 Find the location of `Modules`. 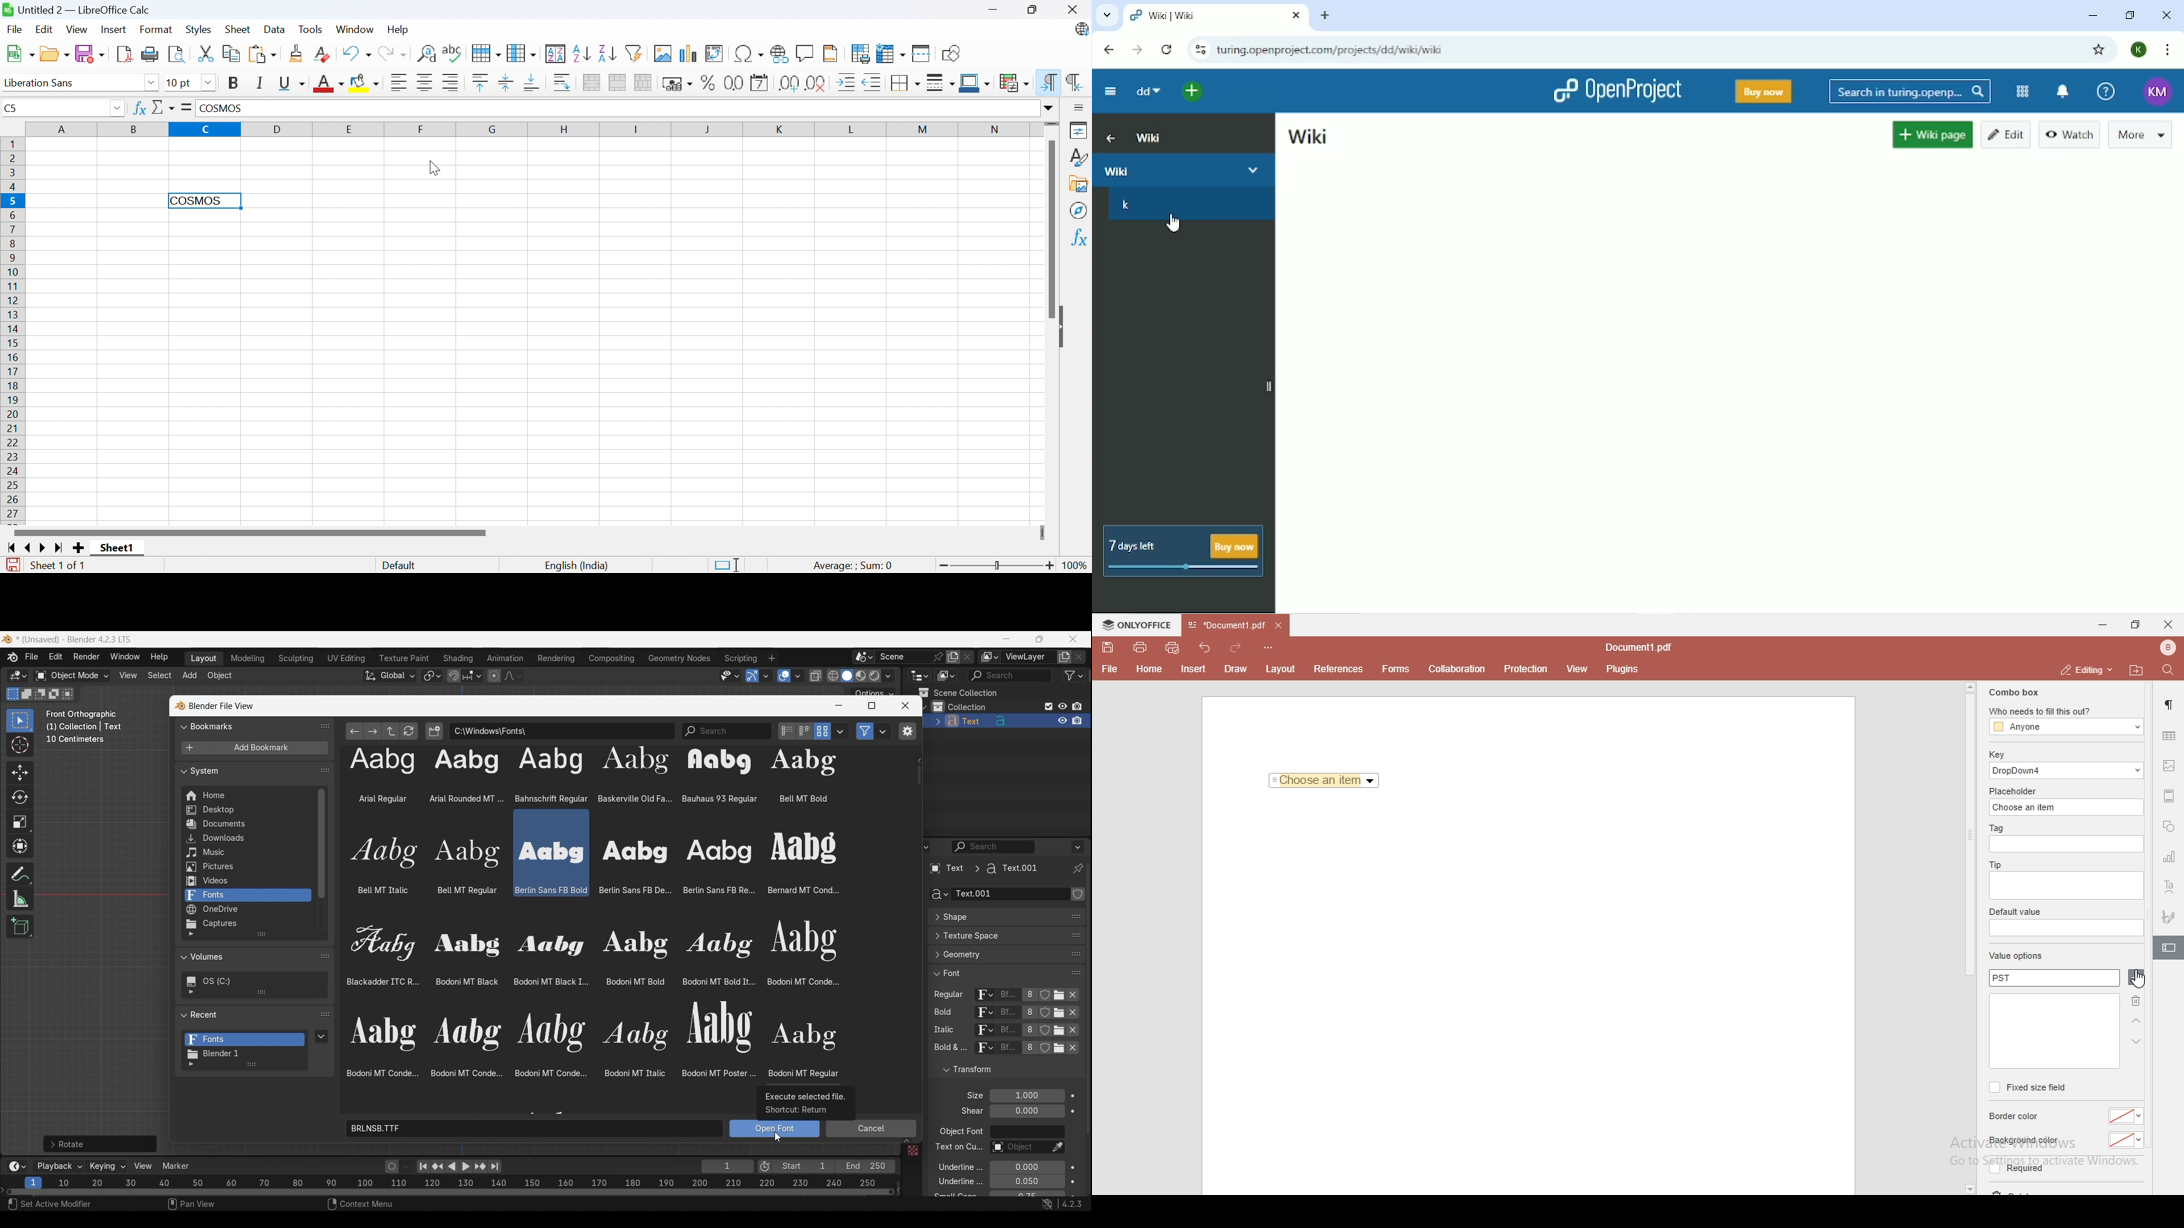

Modules is located at coordinates (2023, 92).